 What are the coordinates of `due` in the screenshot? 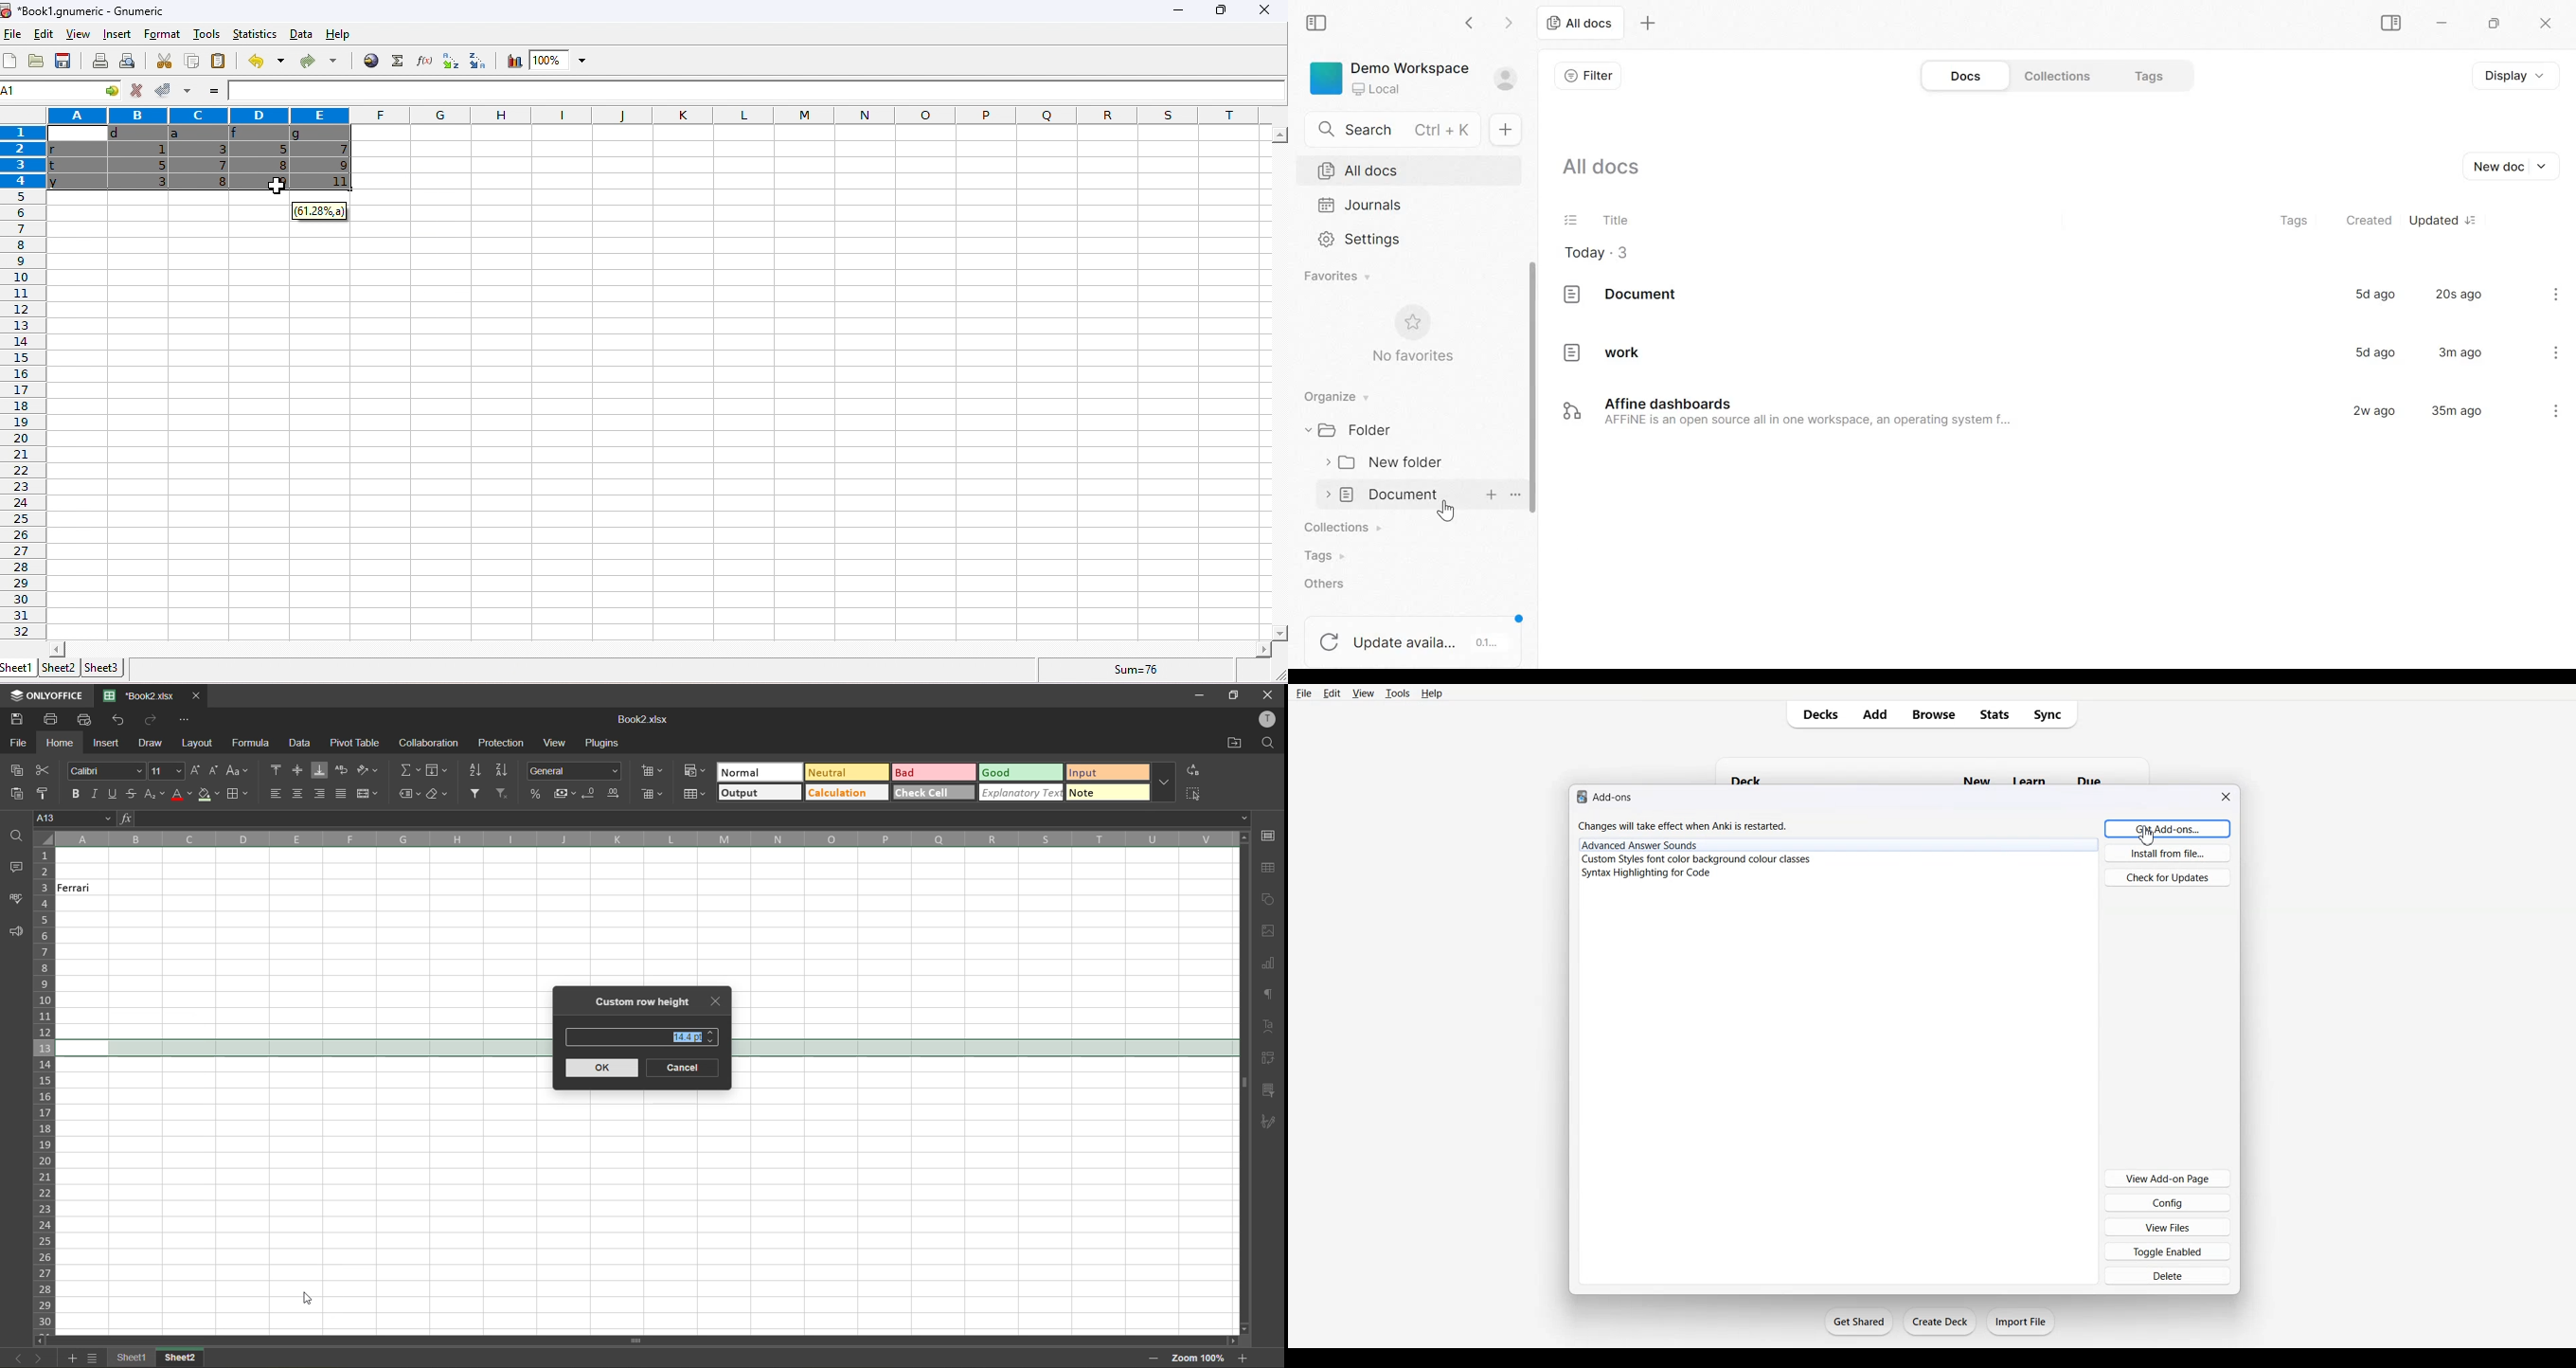 It's located at (2091, 779).